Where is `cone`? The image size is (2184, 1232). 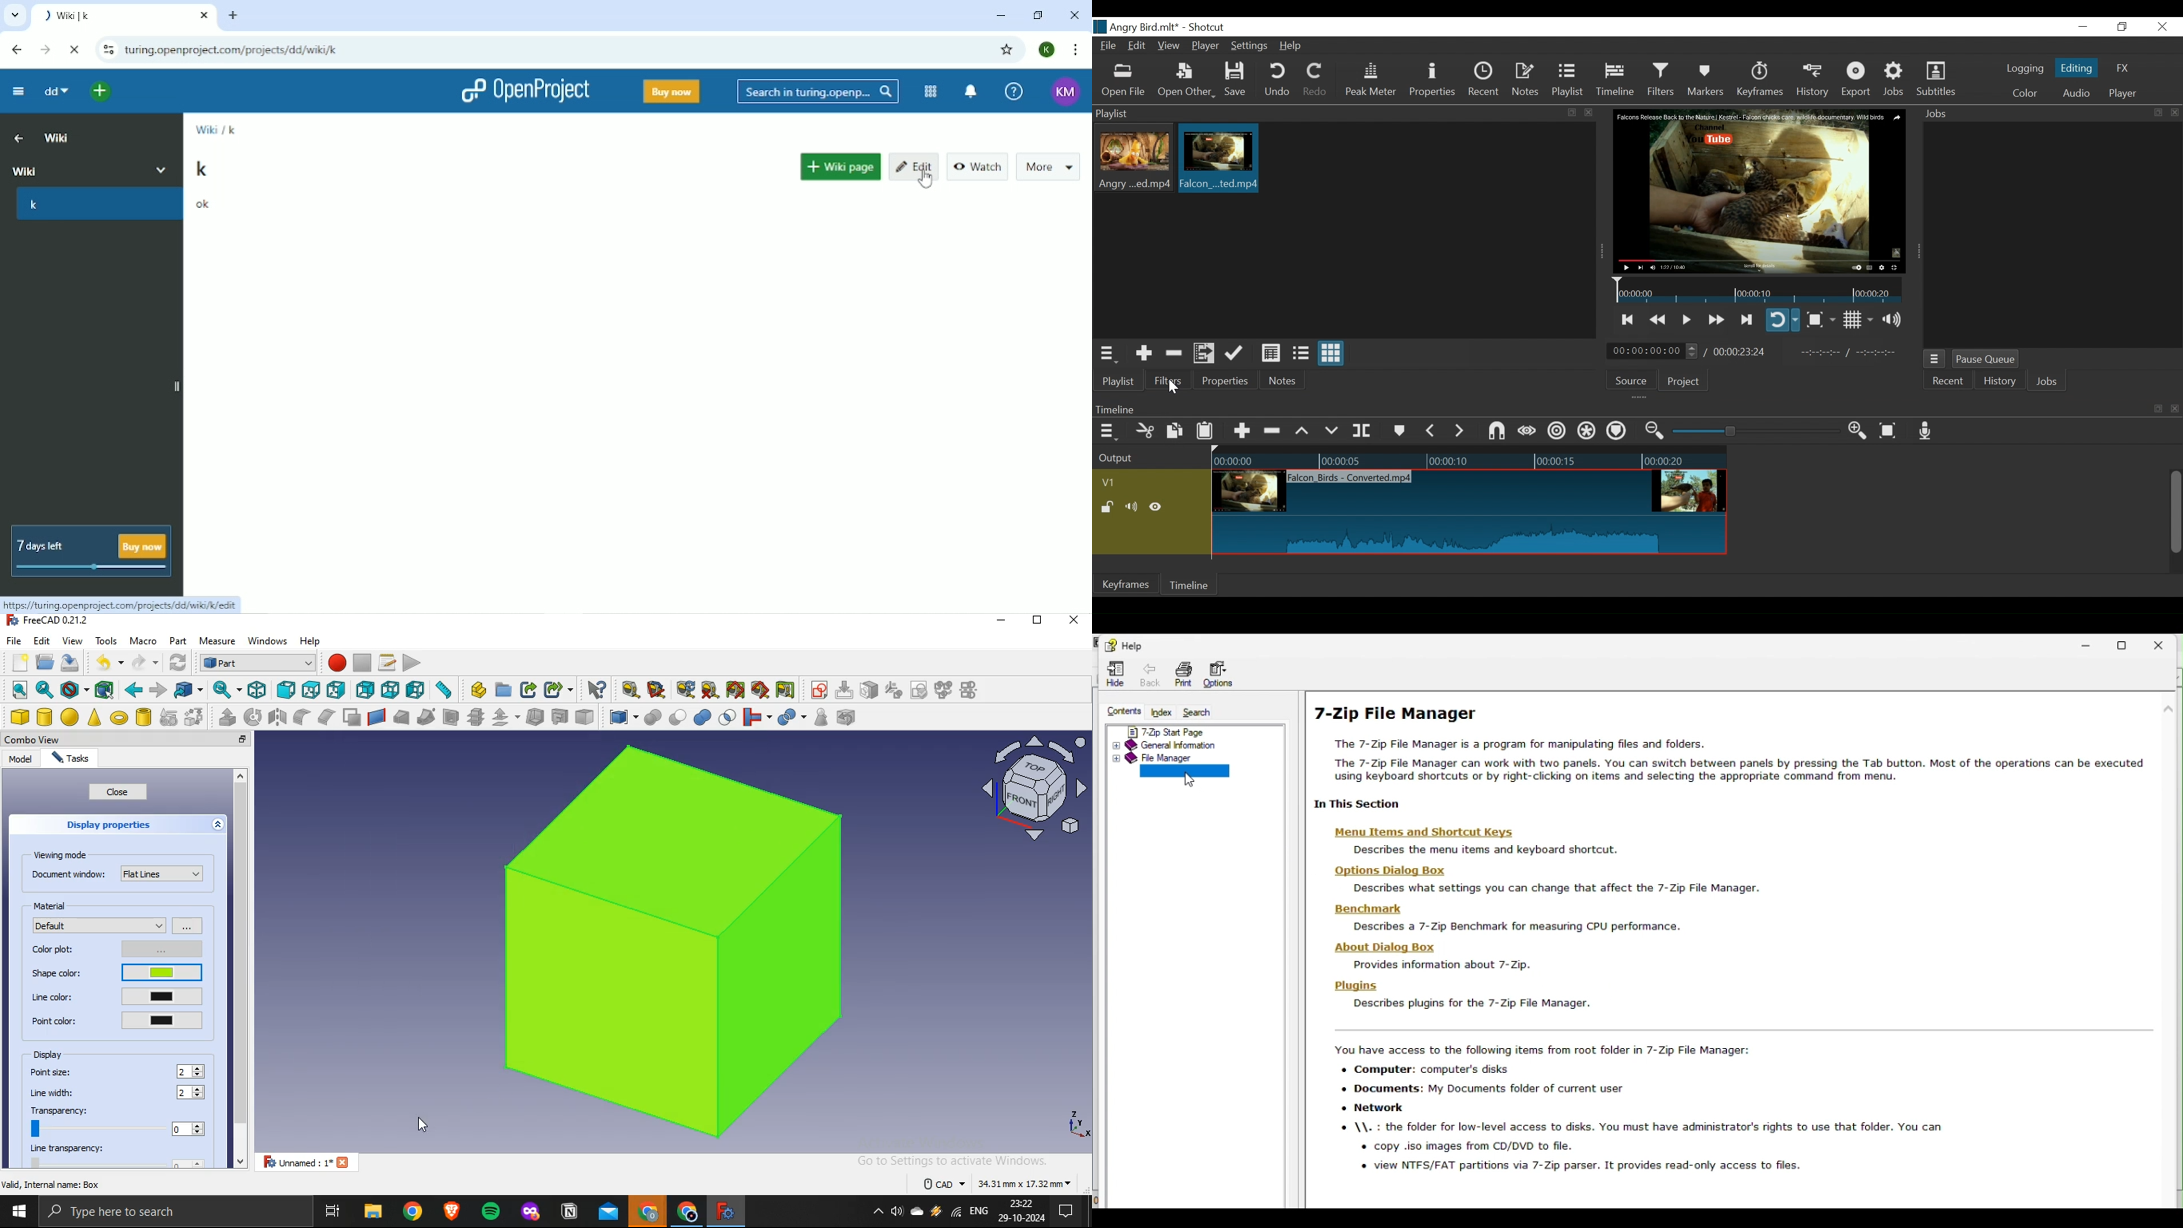
cone is located at coordinates (94, 717).